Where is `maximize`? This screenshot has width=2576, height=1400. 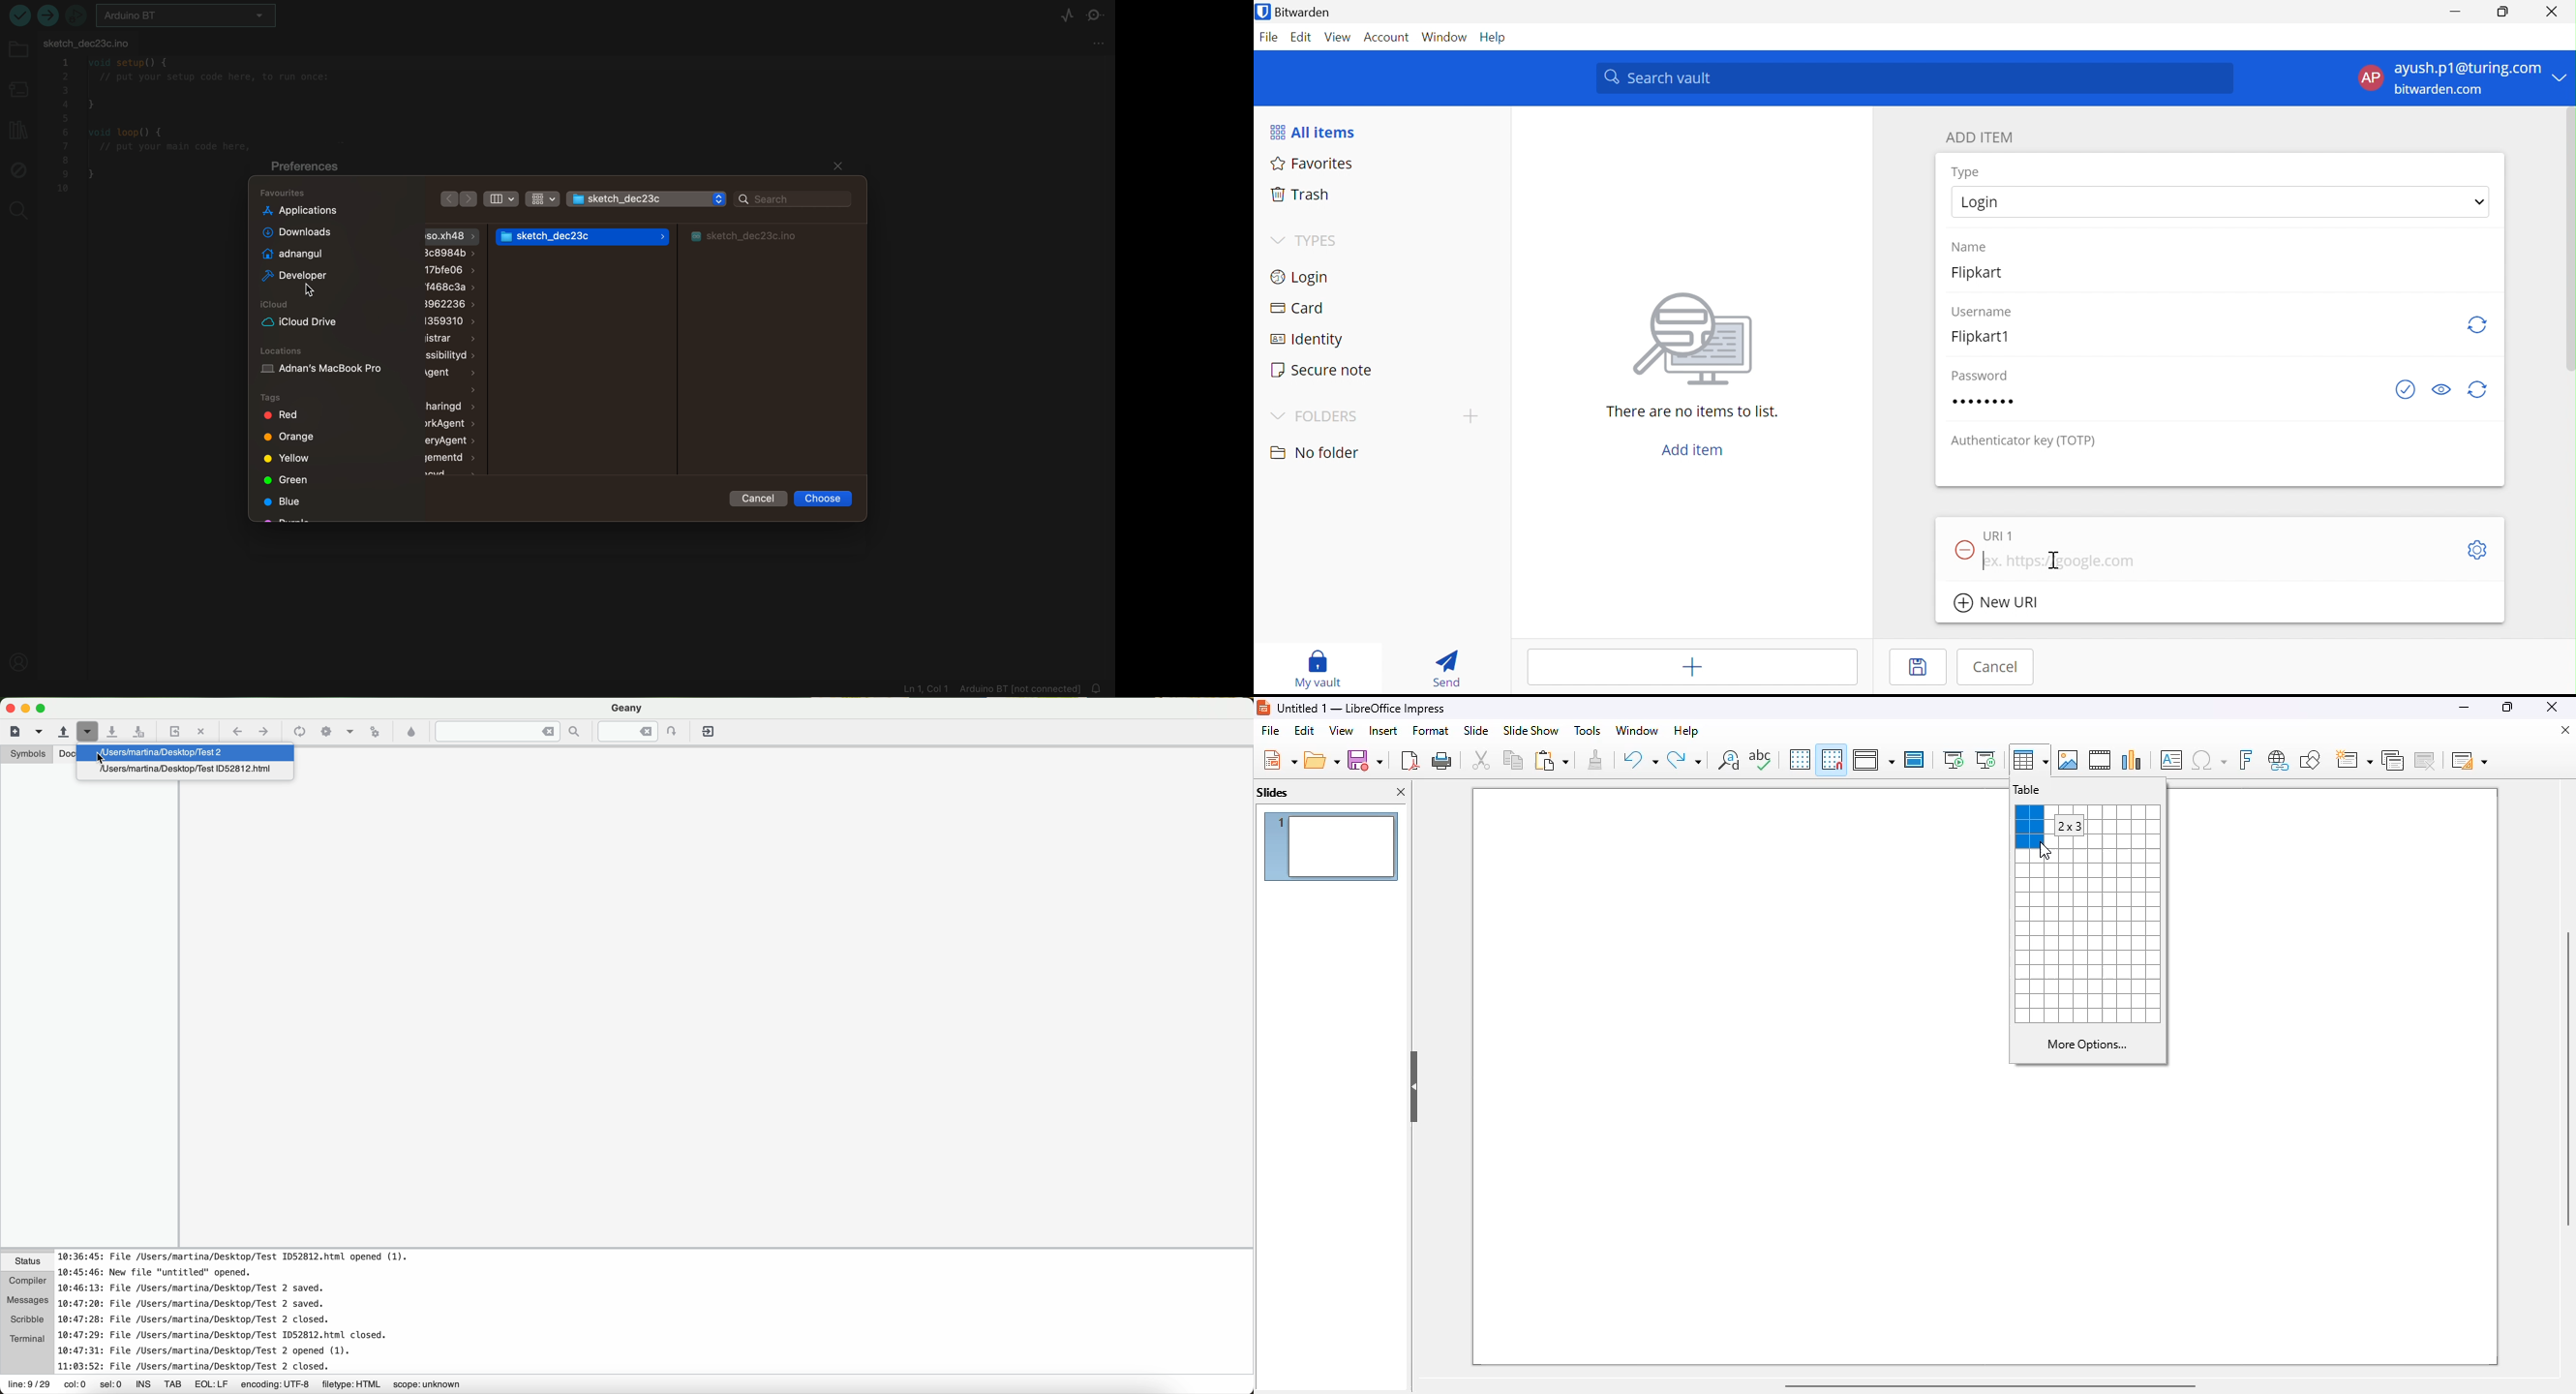
maximize is located at coordinates (2509, 707).